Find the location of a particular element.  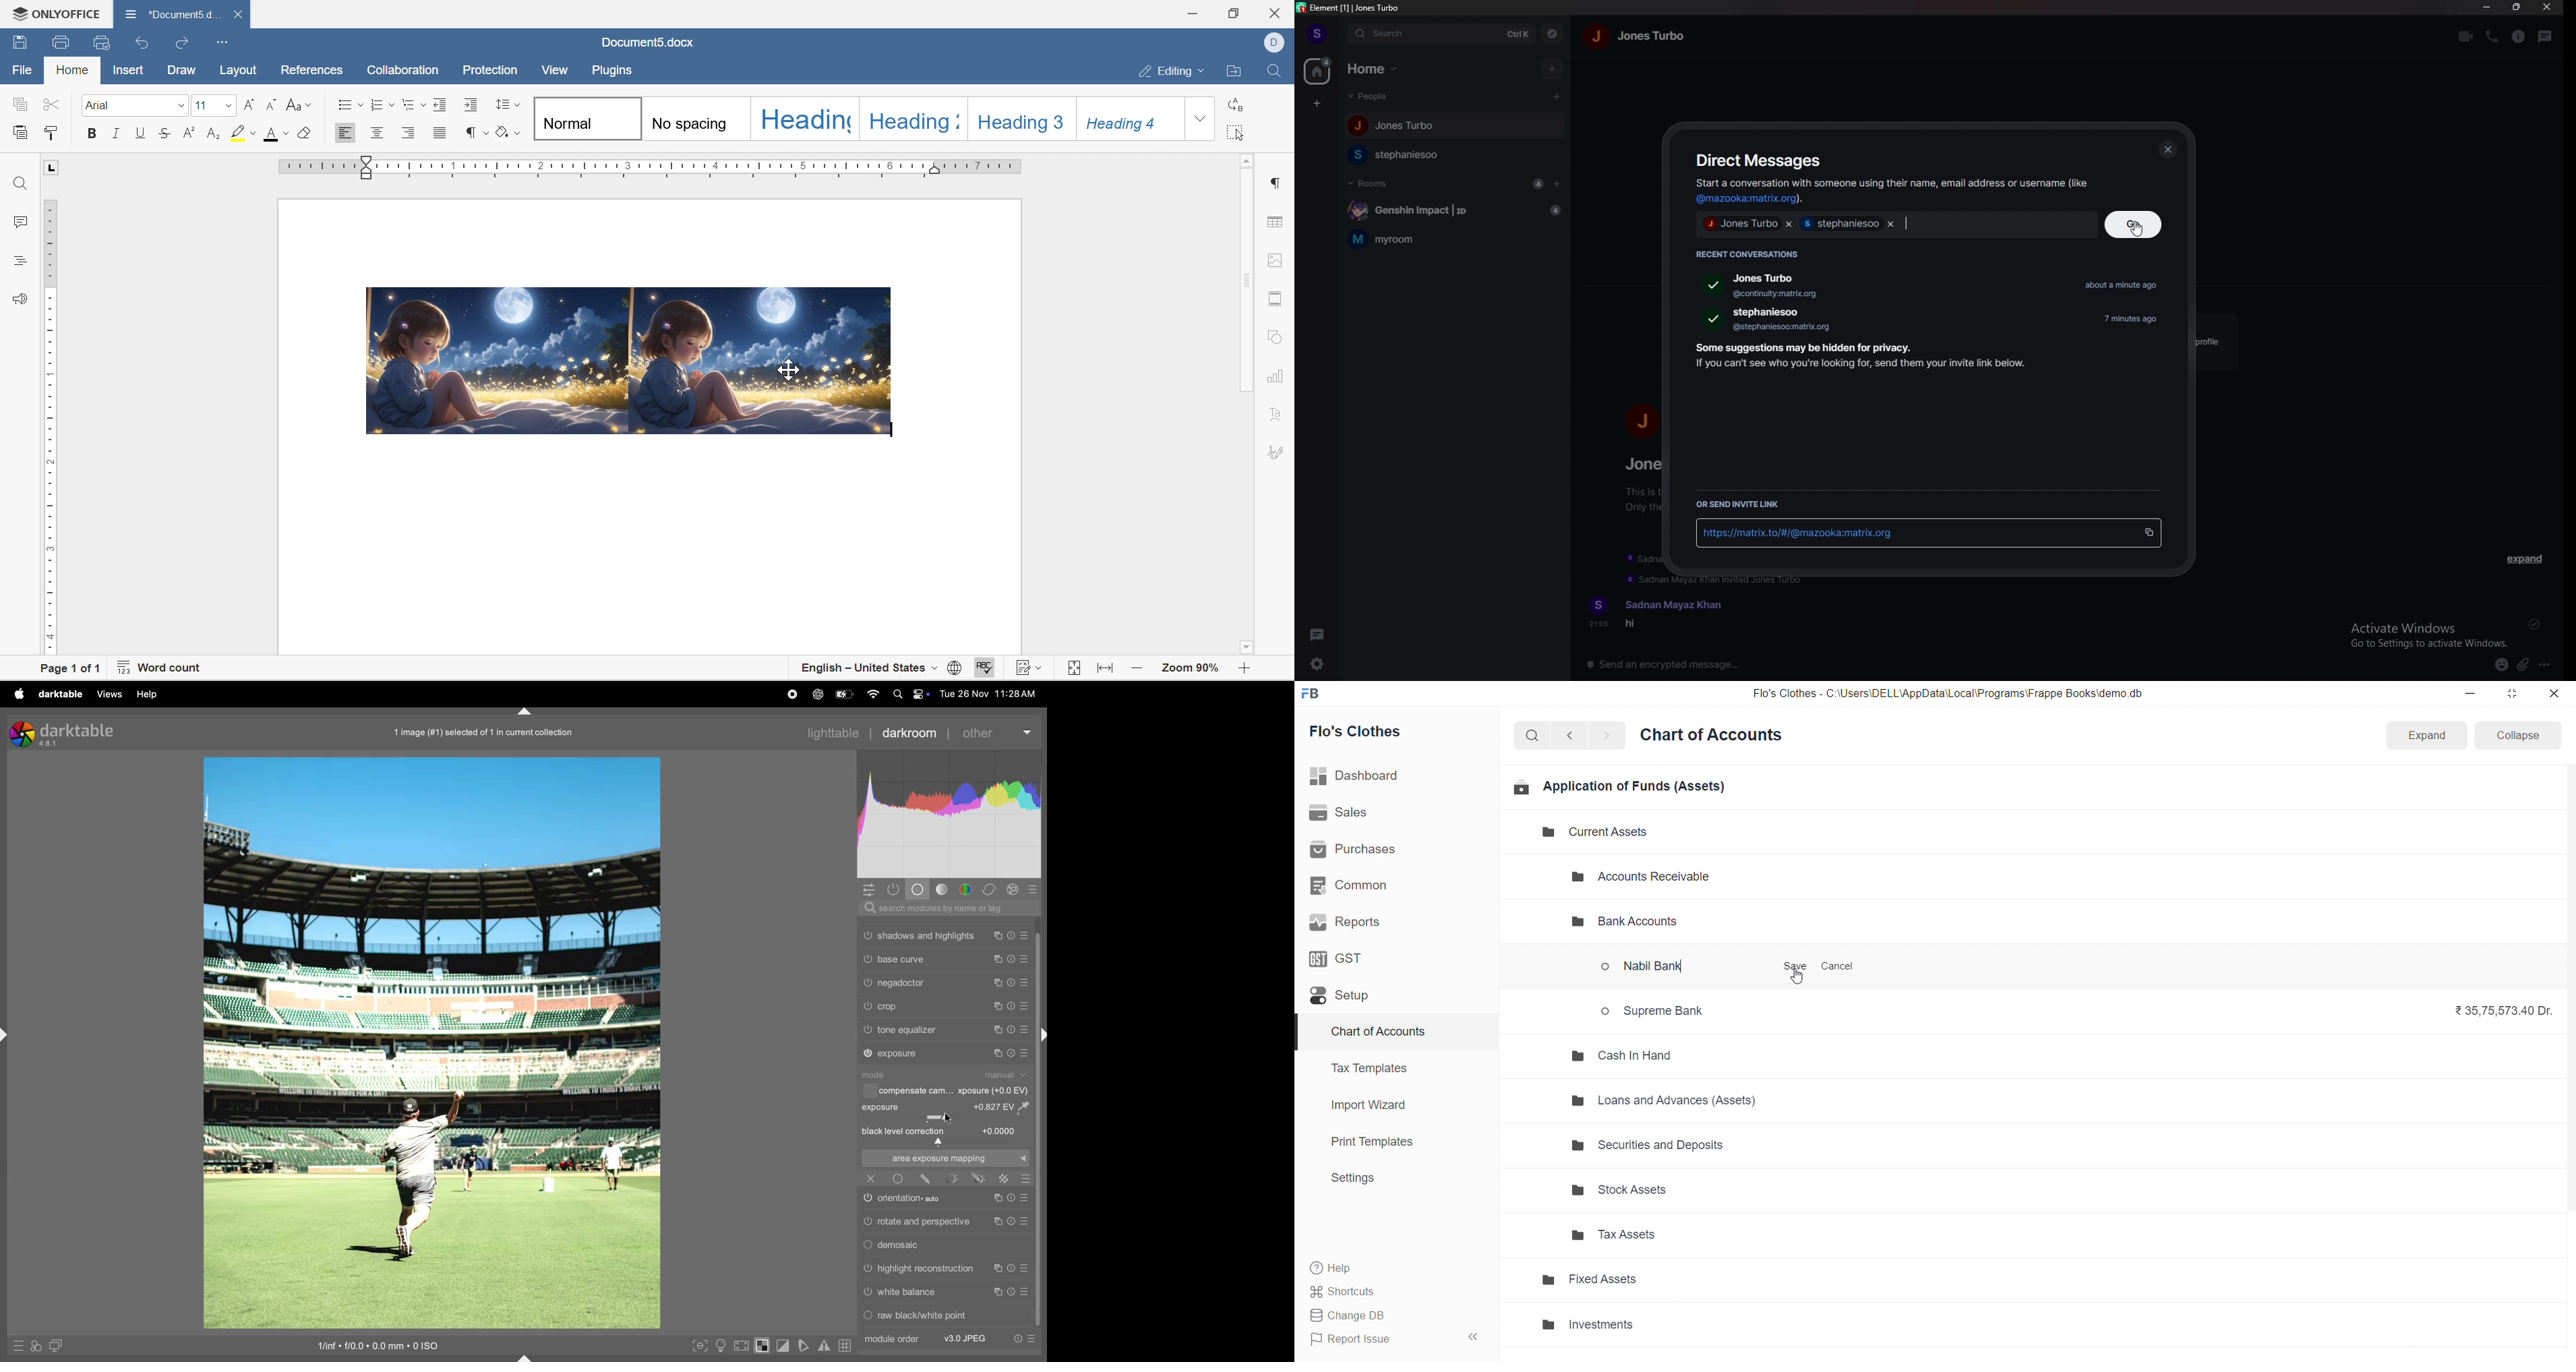

remove is located at coordinates (1891, 223).